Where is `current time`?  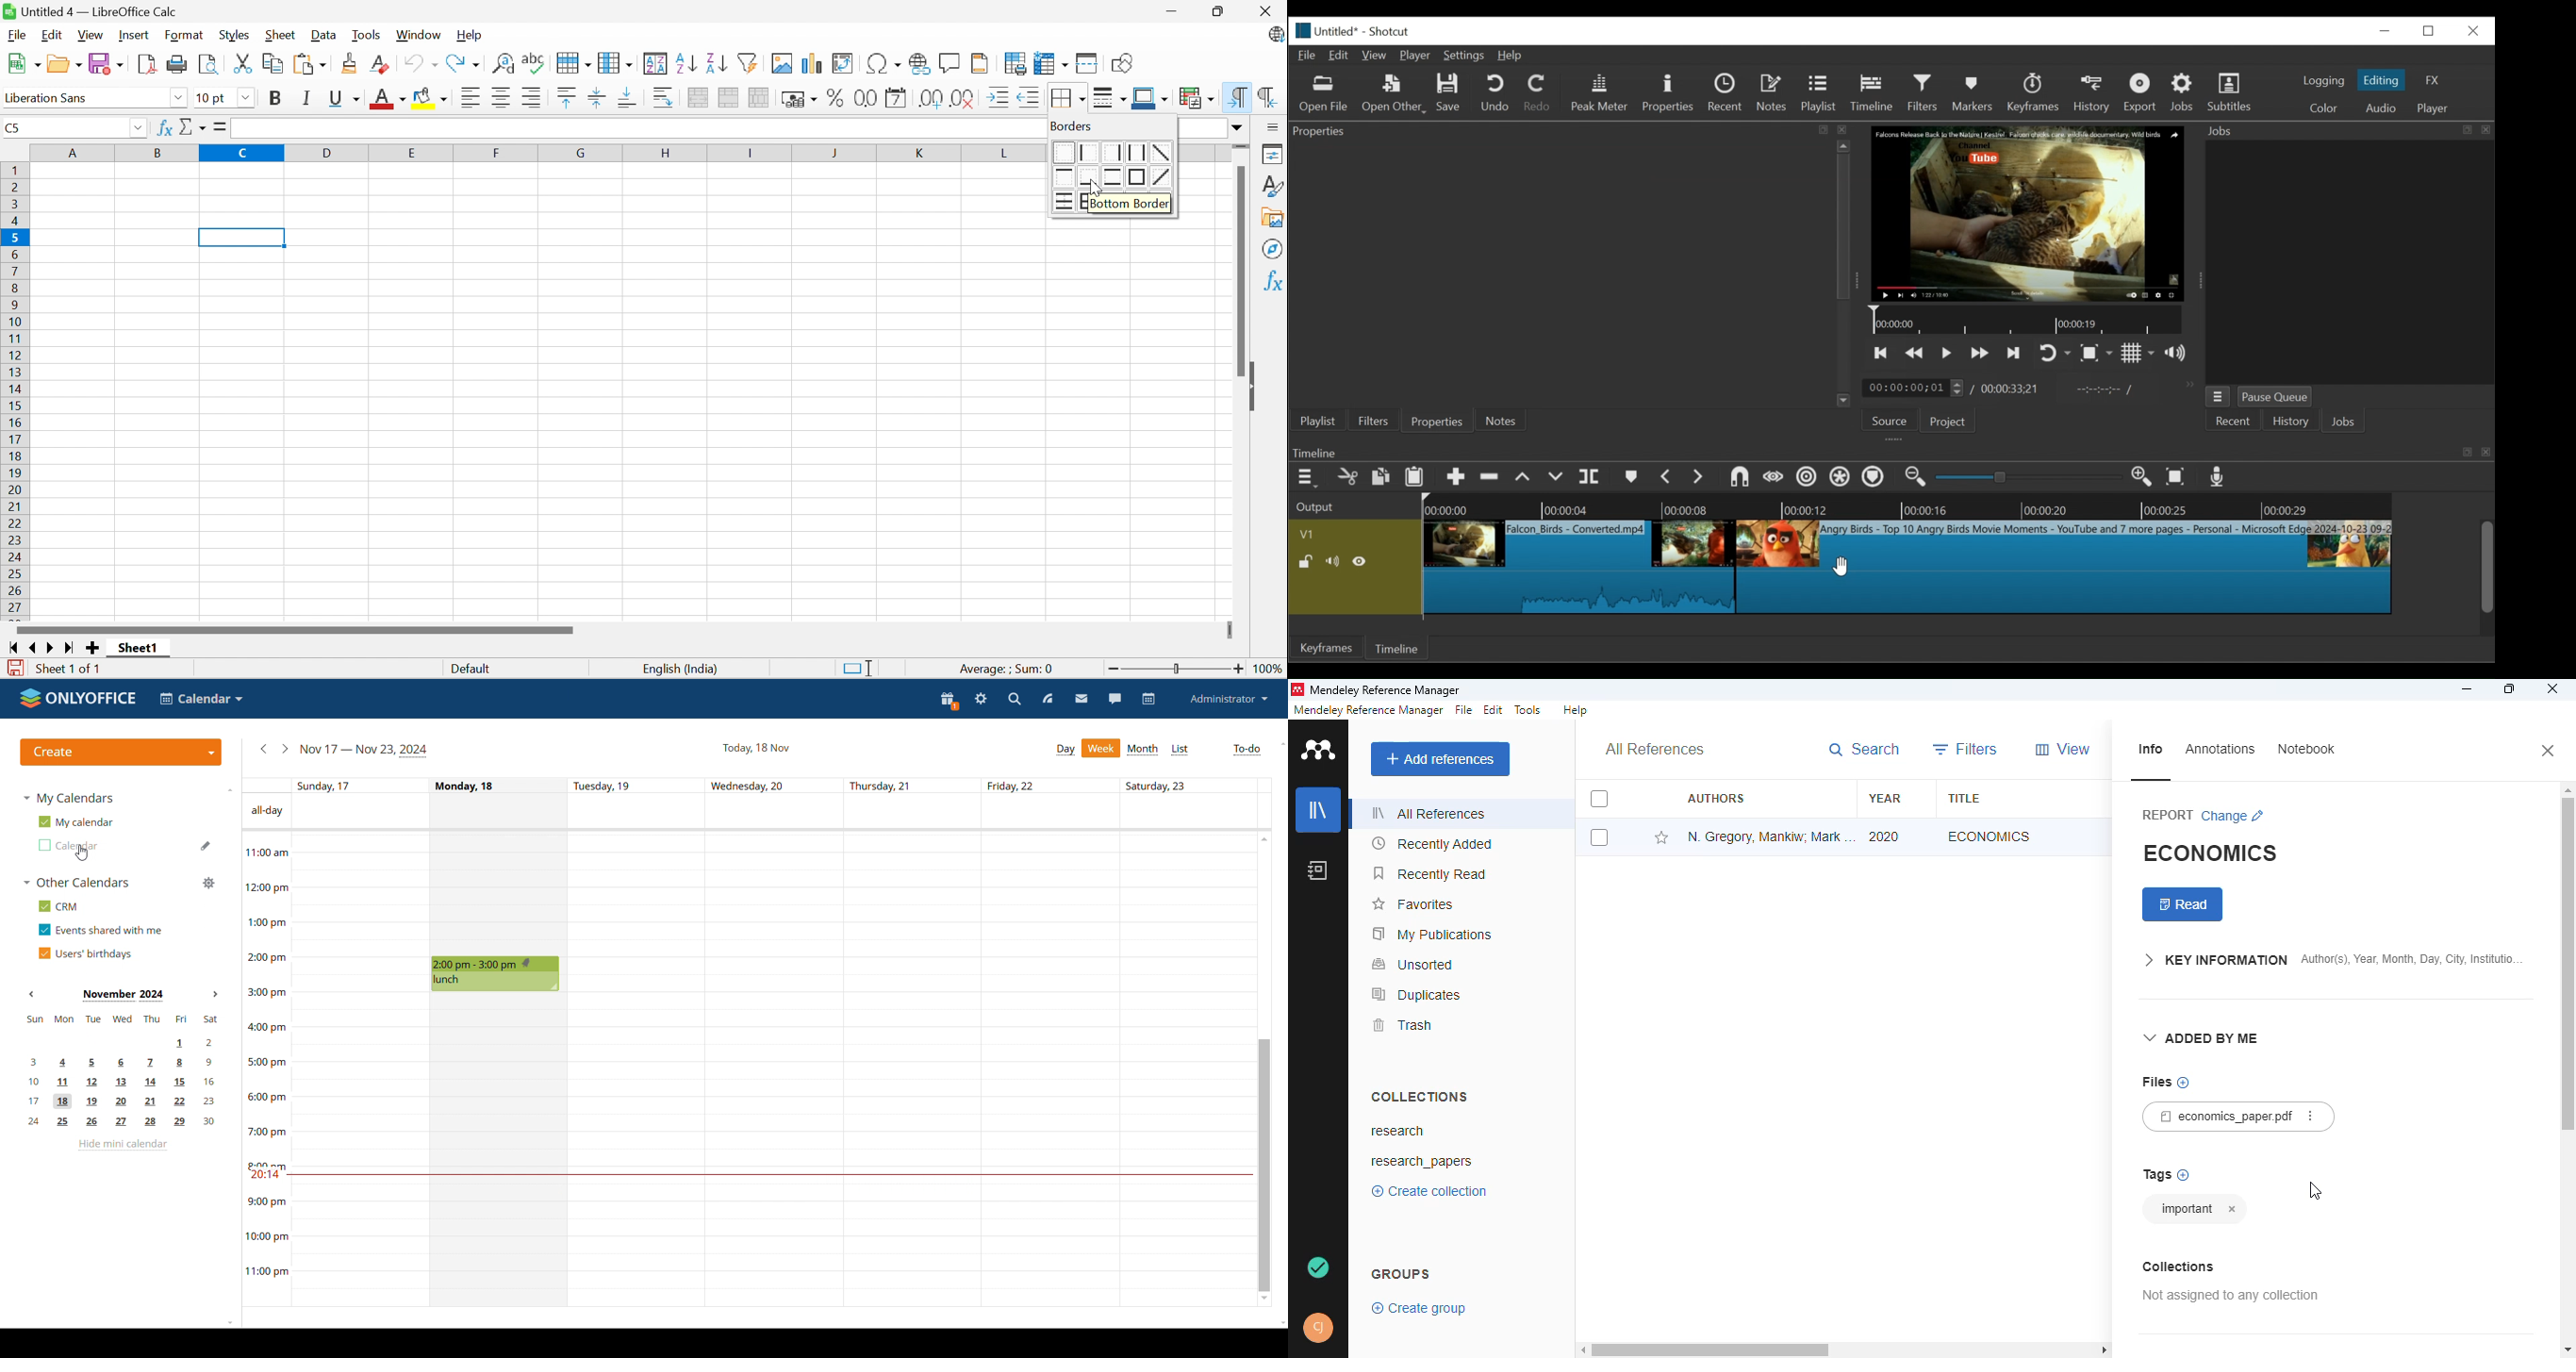 current time is located at coordinates (767, 1175).